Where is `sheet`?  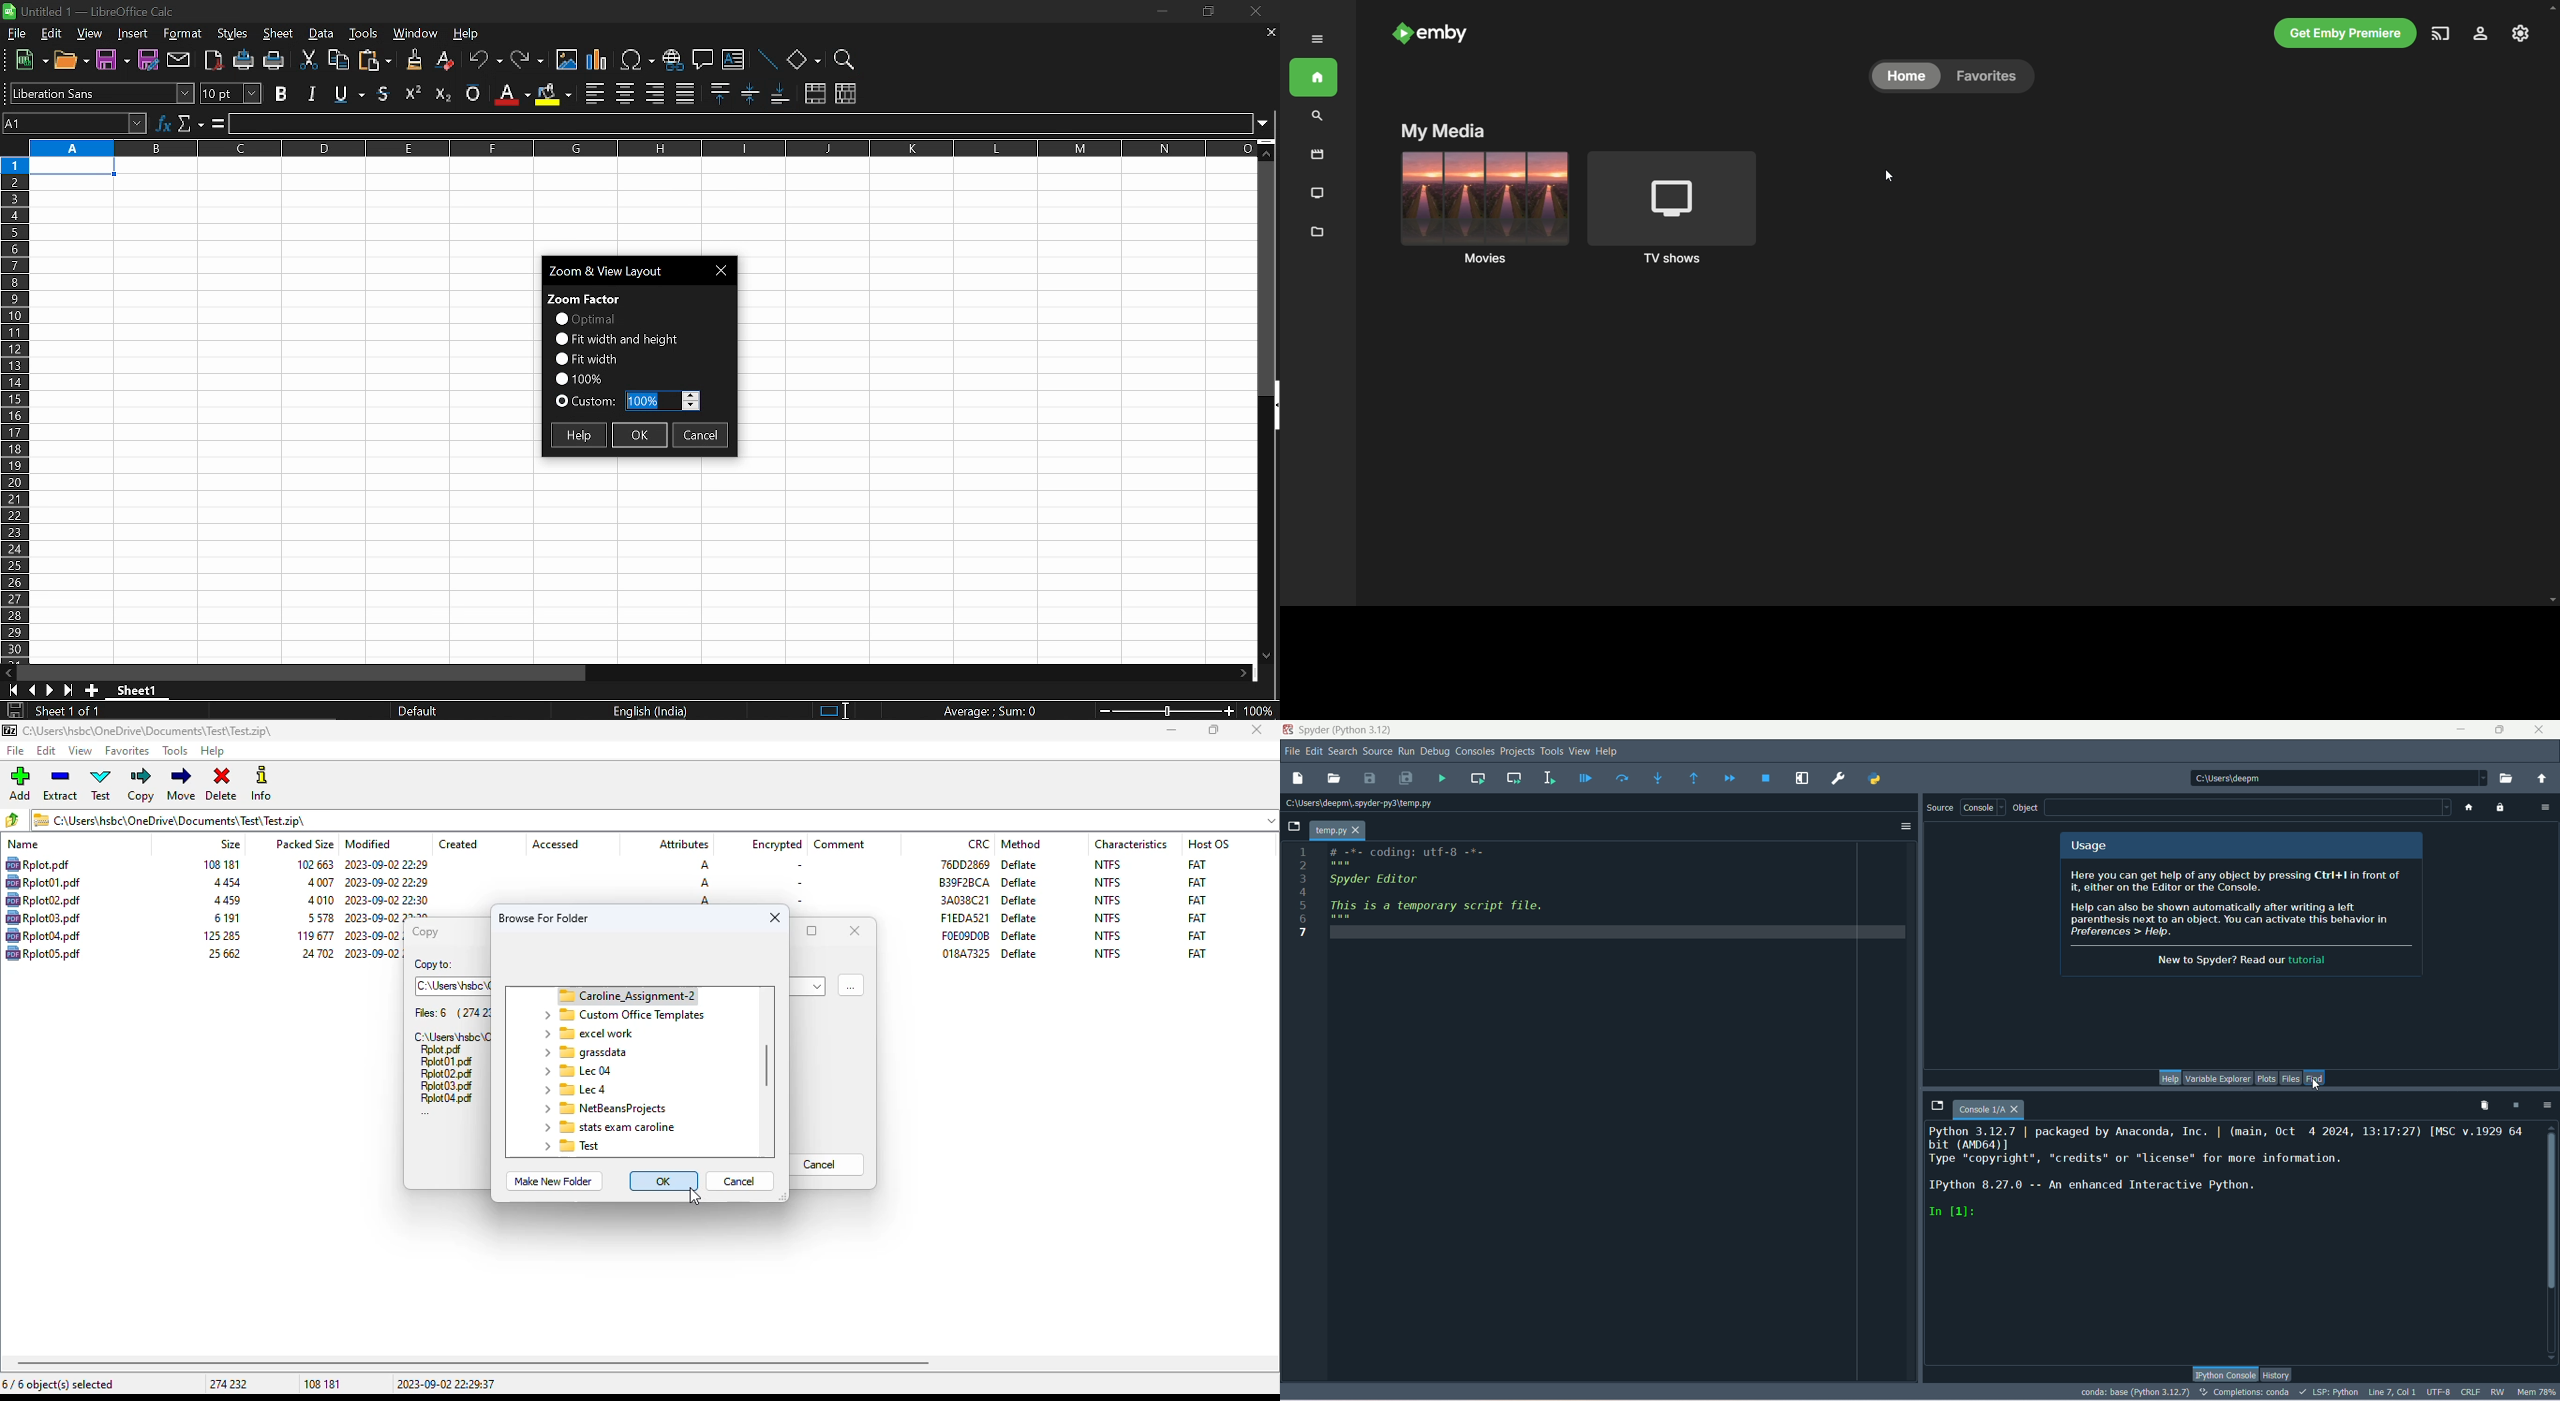
sheet is located at coordinates (279, 35).